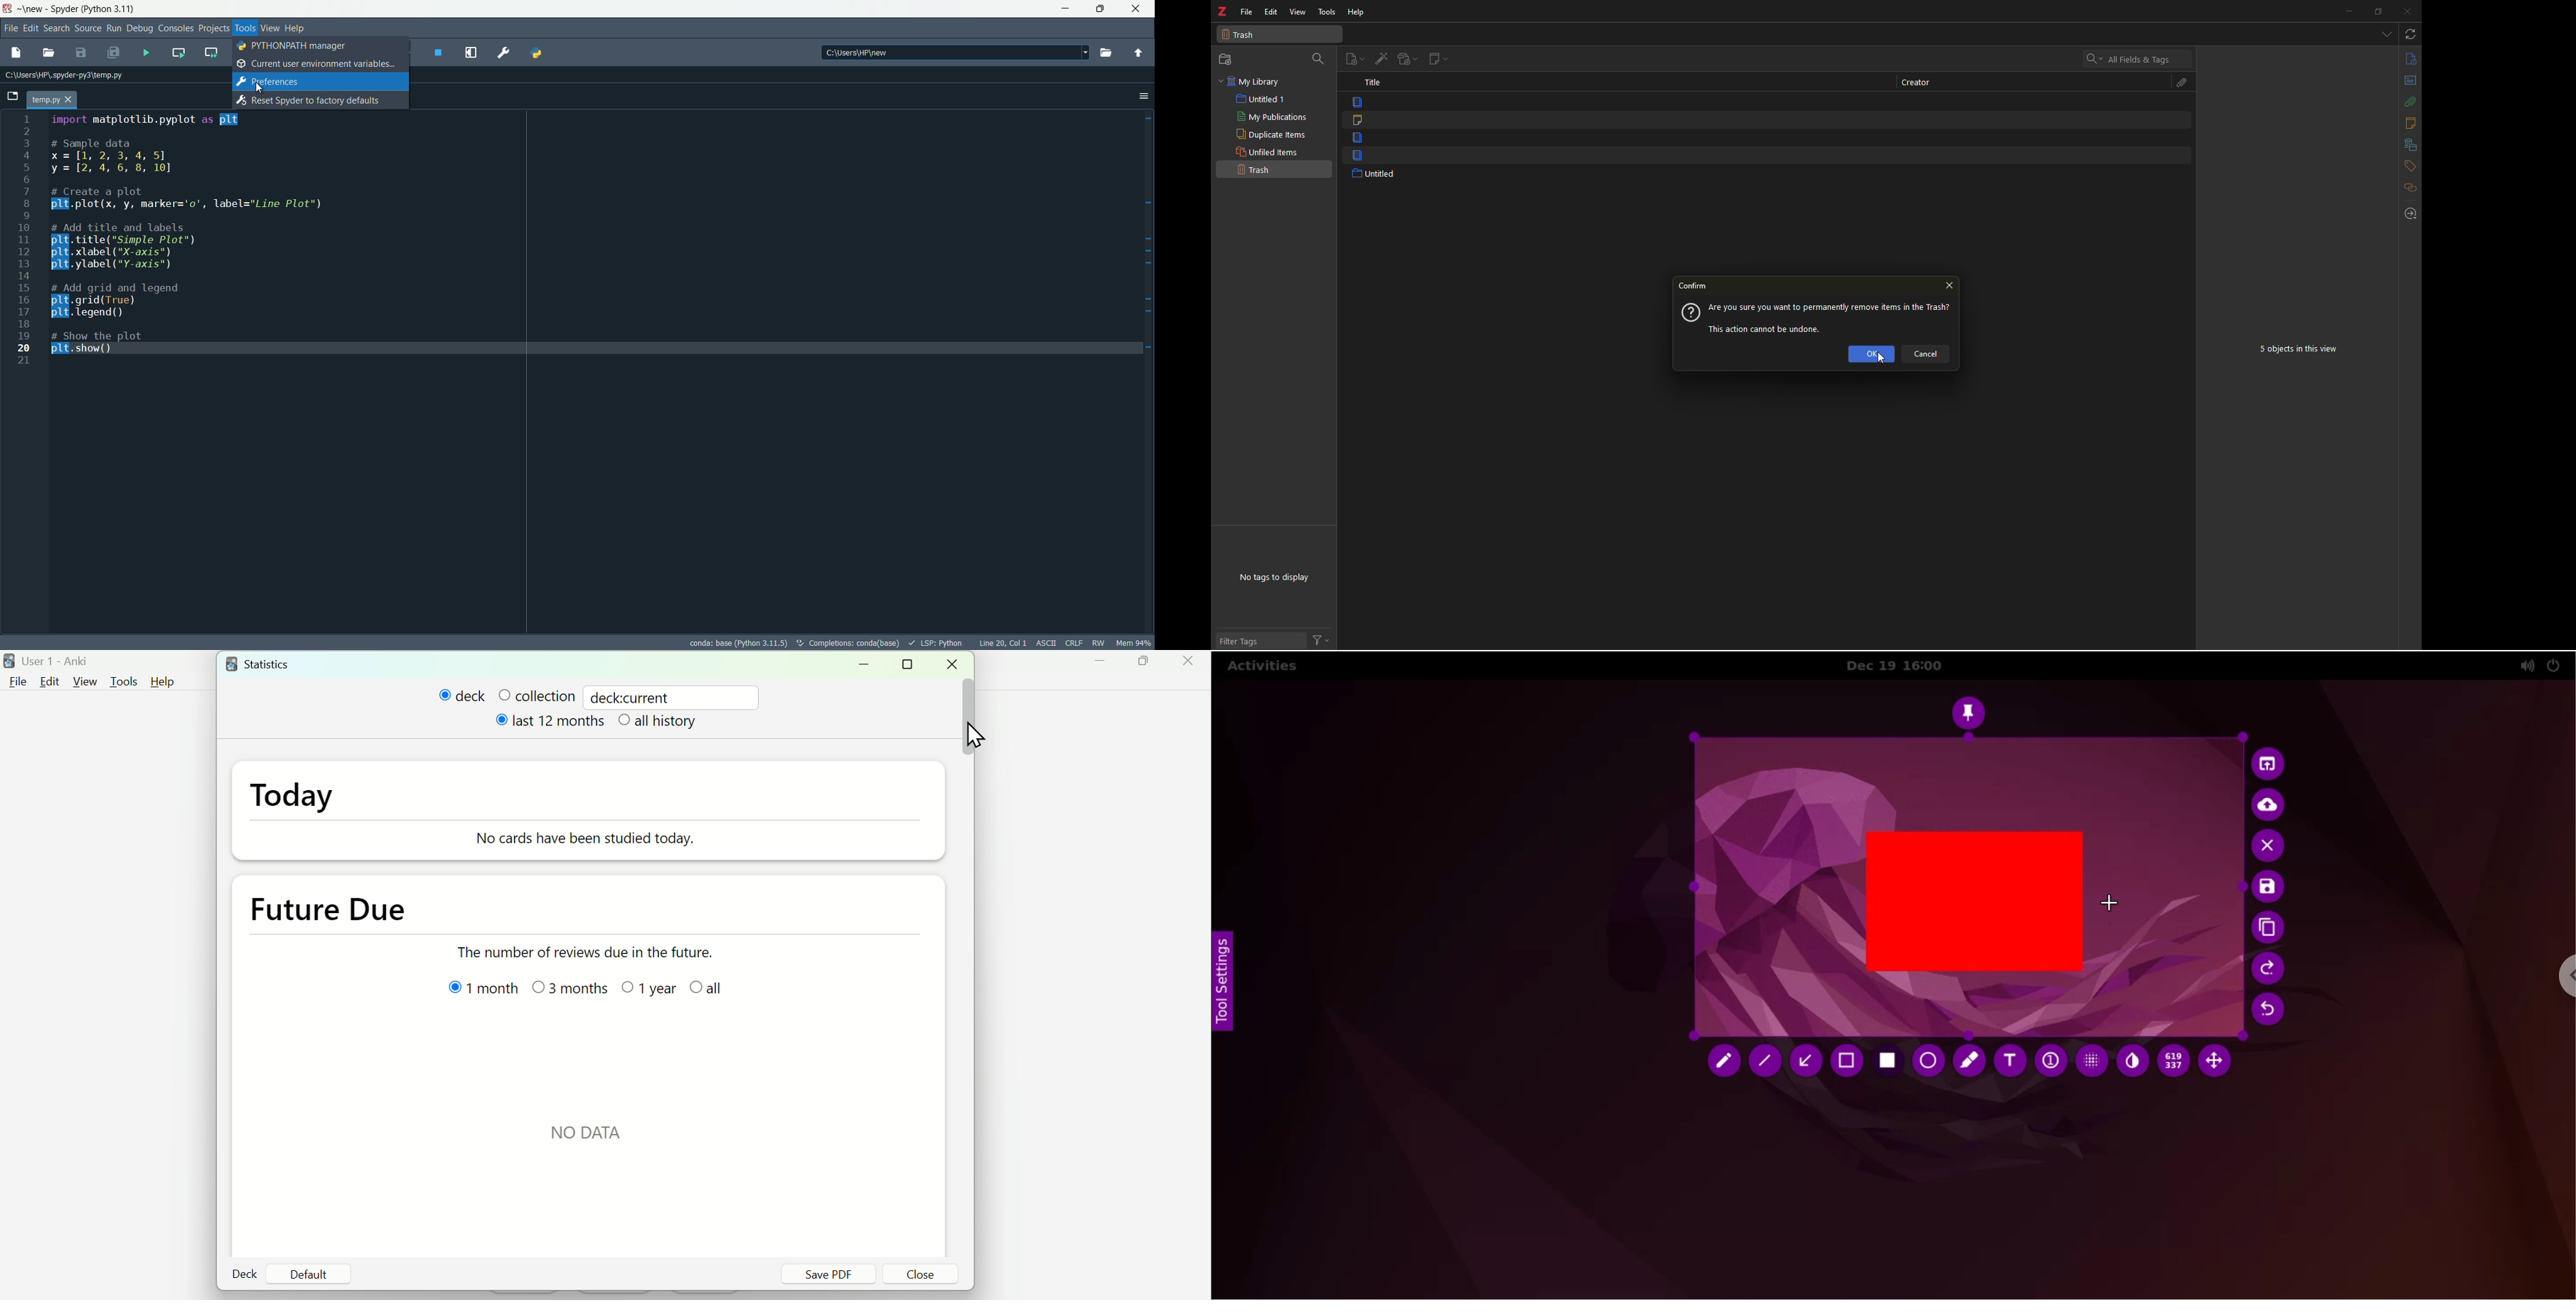  Describe the element at coordinates (574, 988) in the screenshot. I see `3 months` at that location.